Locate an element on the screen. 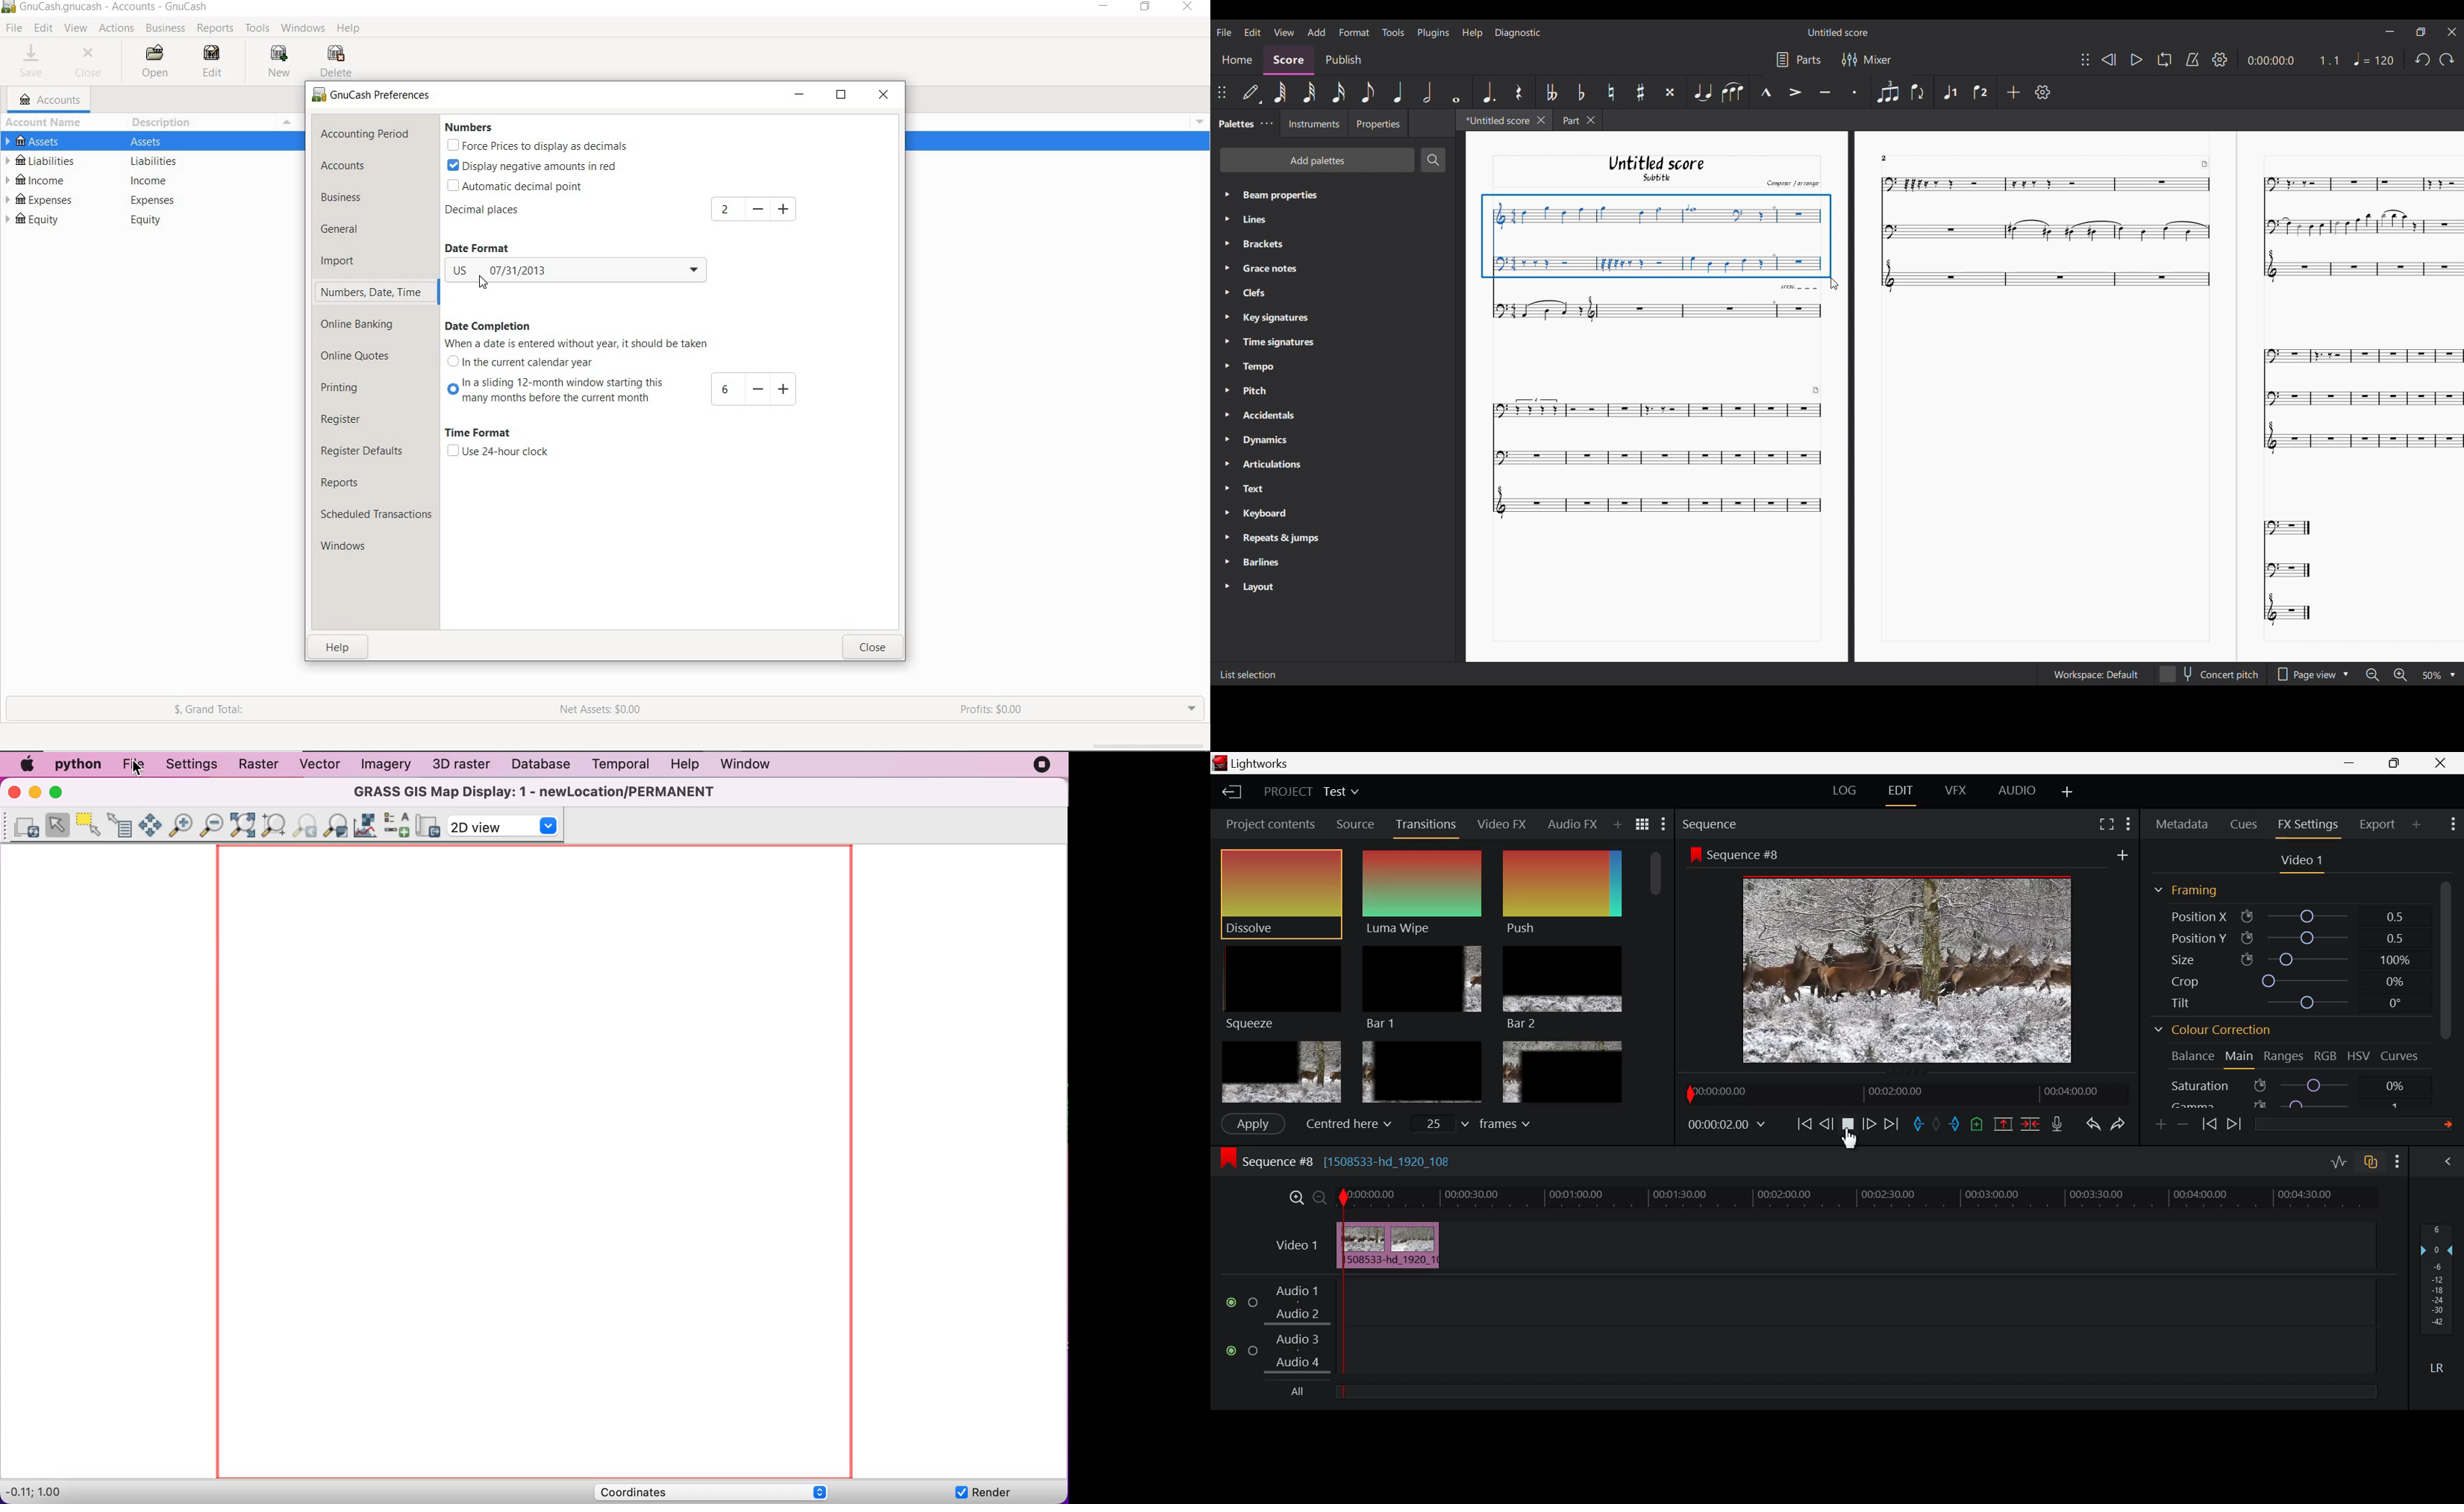  Previous keyframe is located at coordinates (2211, 1125).